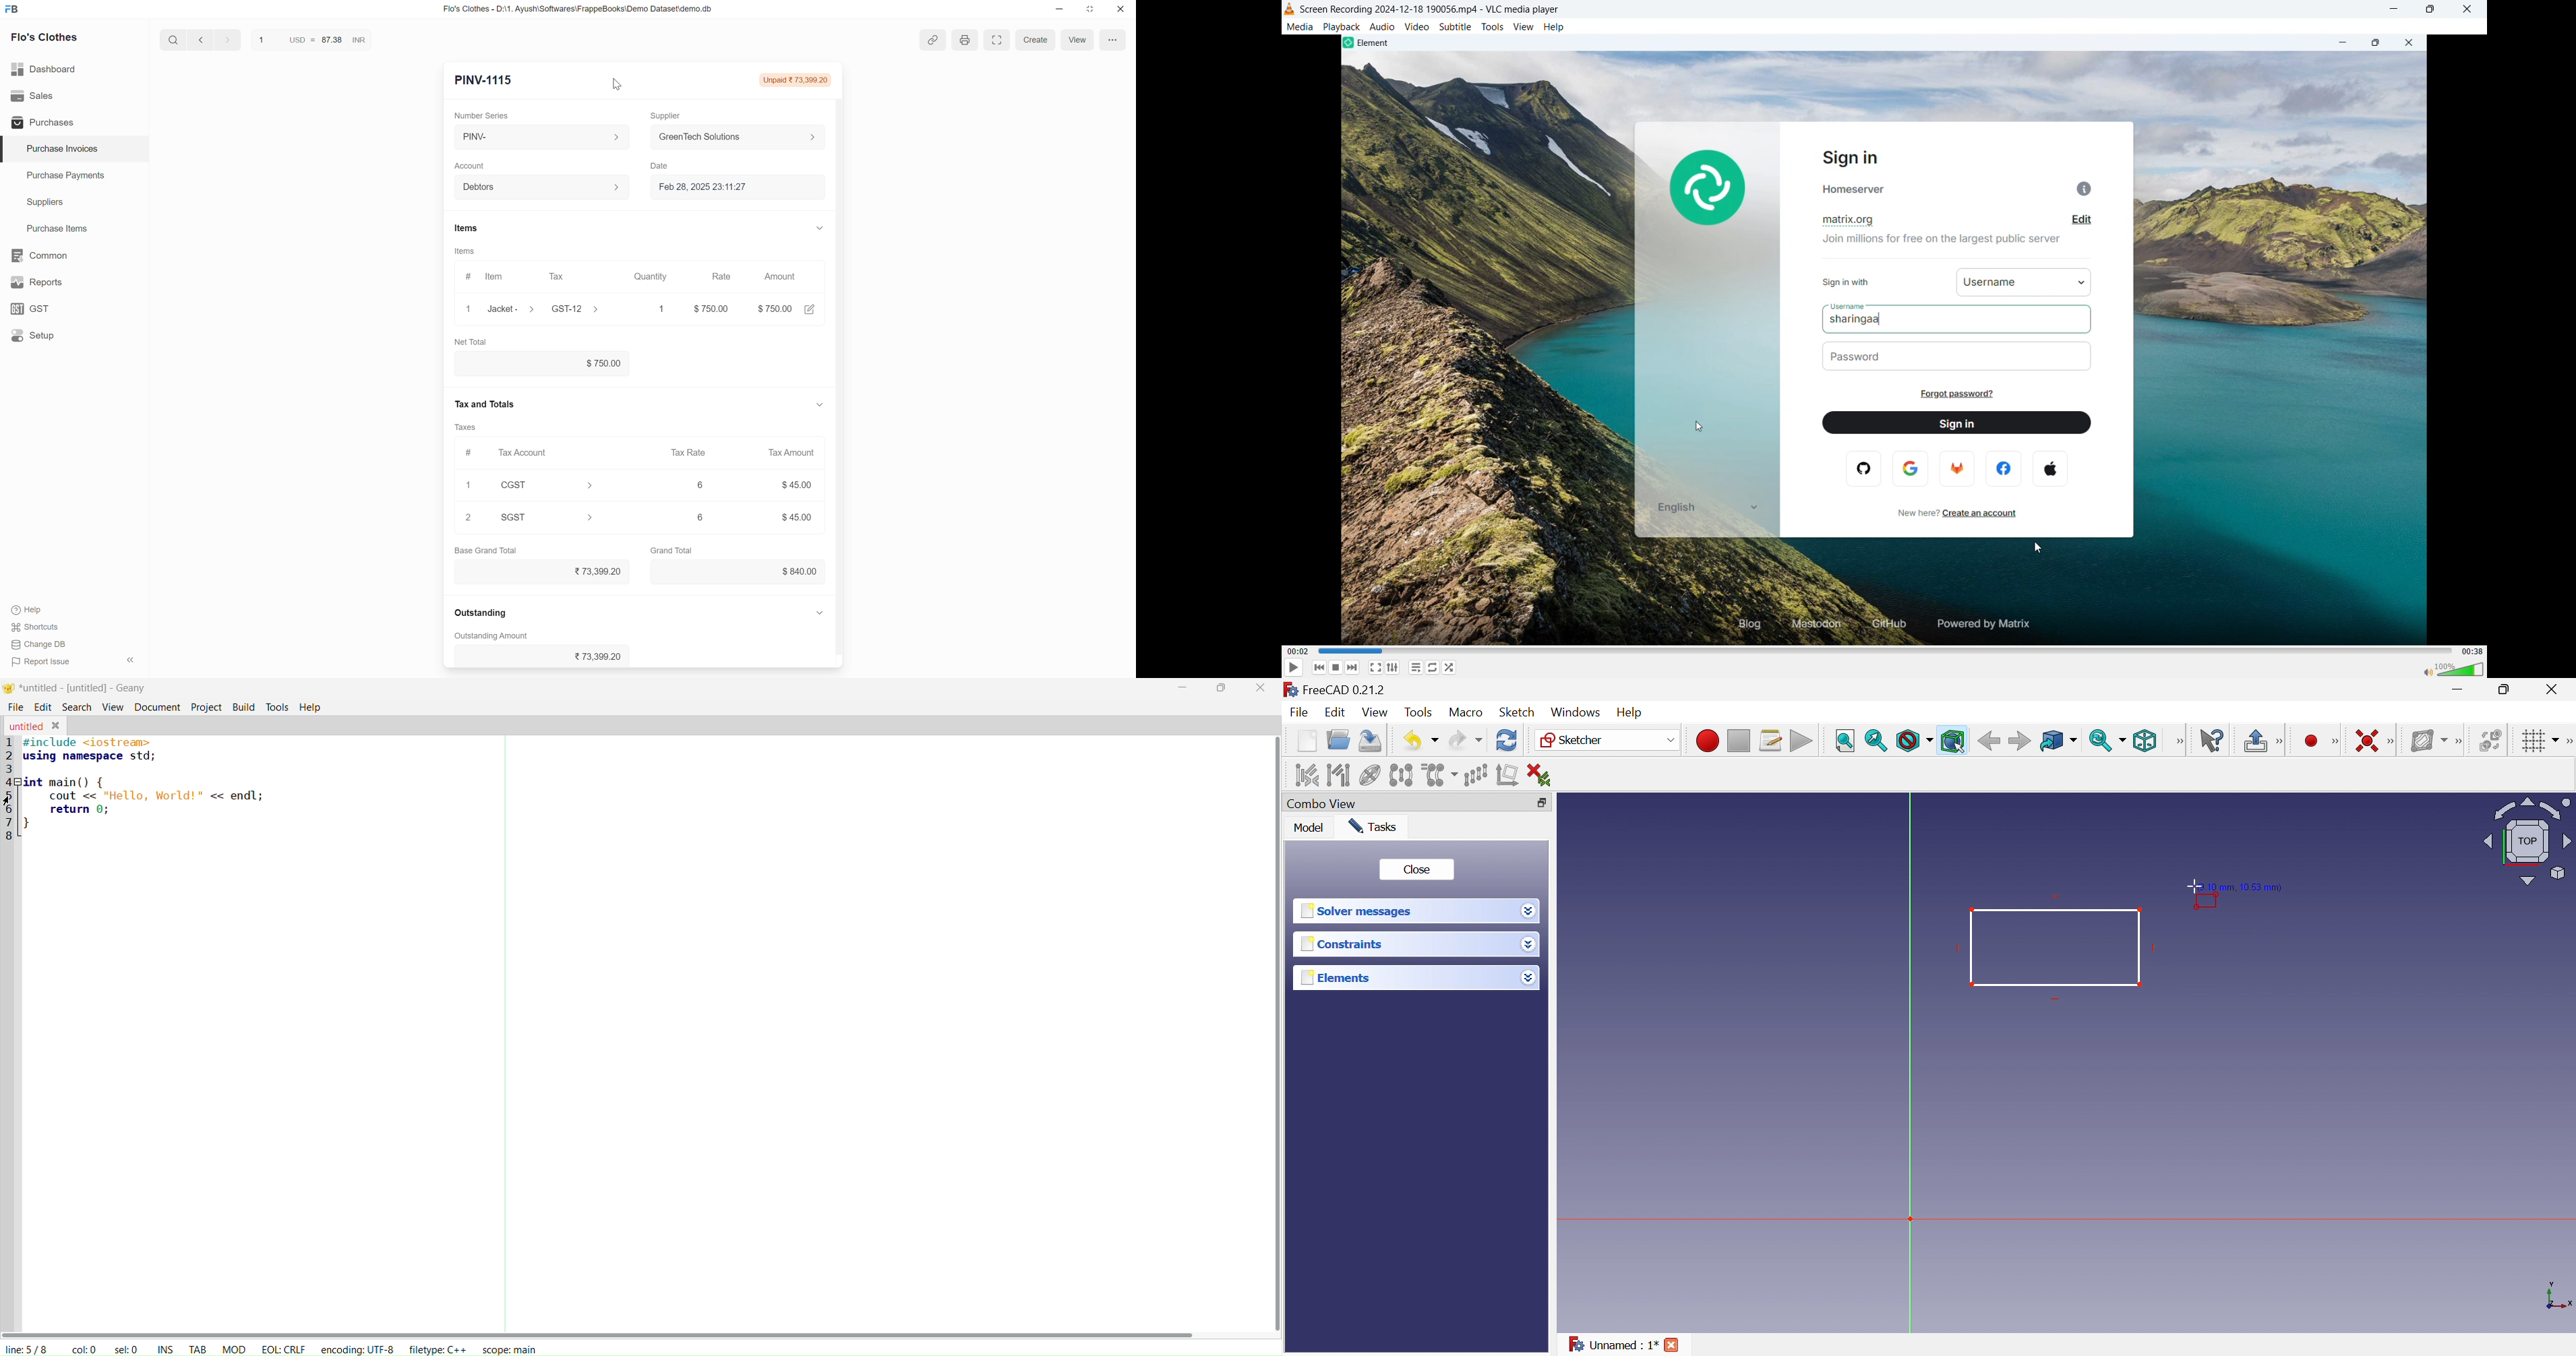  I want to click on Edit tax details, so click(595, 308).